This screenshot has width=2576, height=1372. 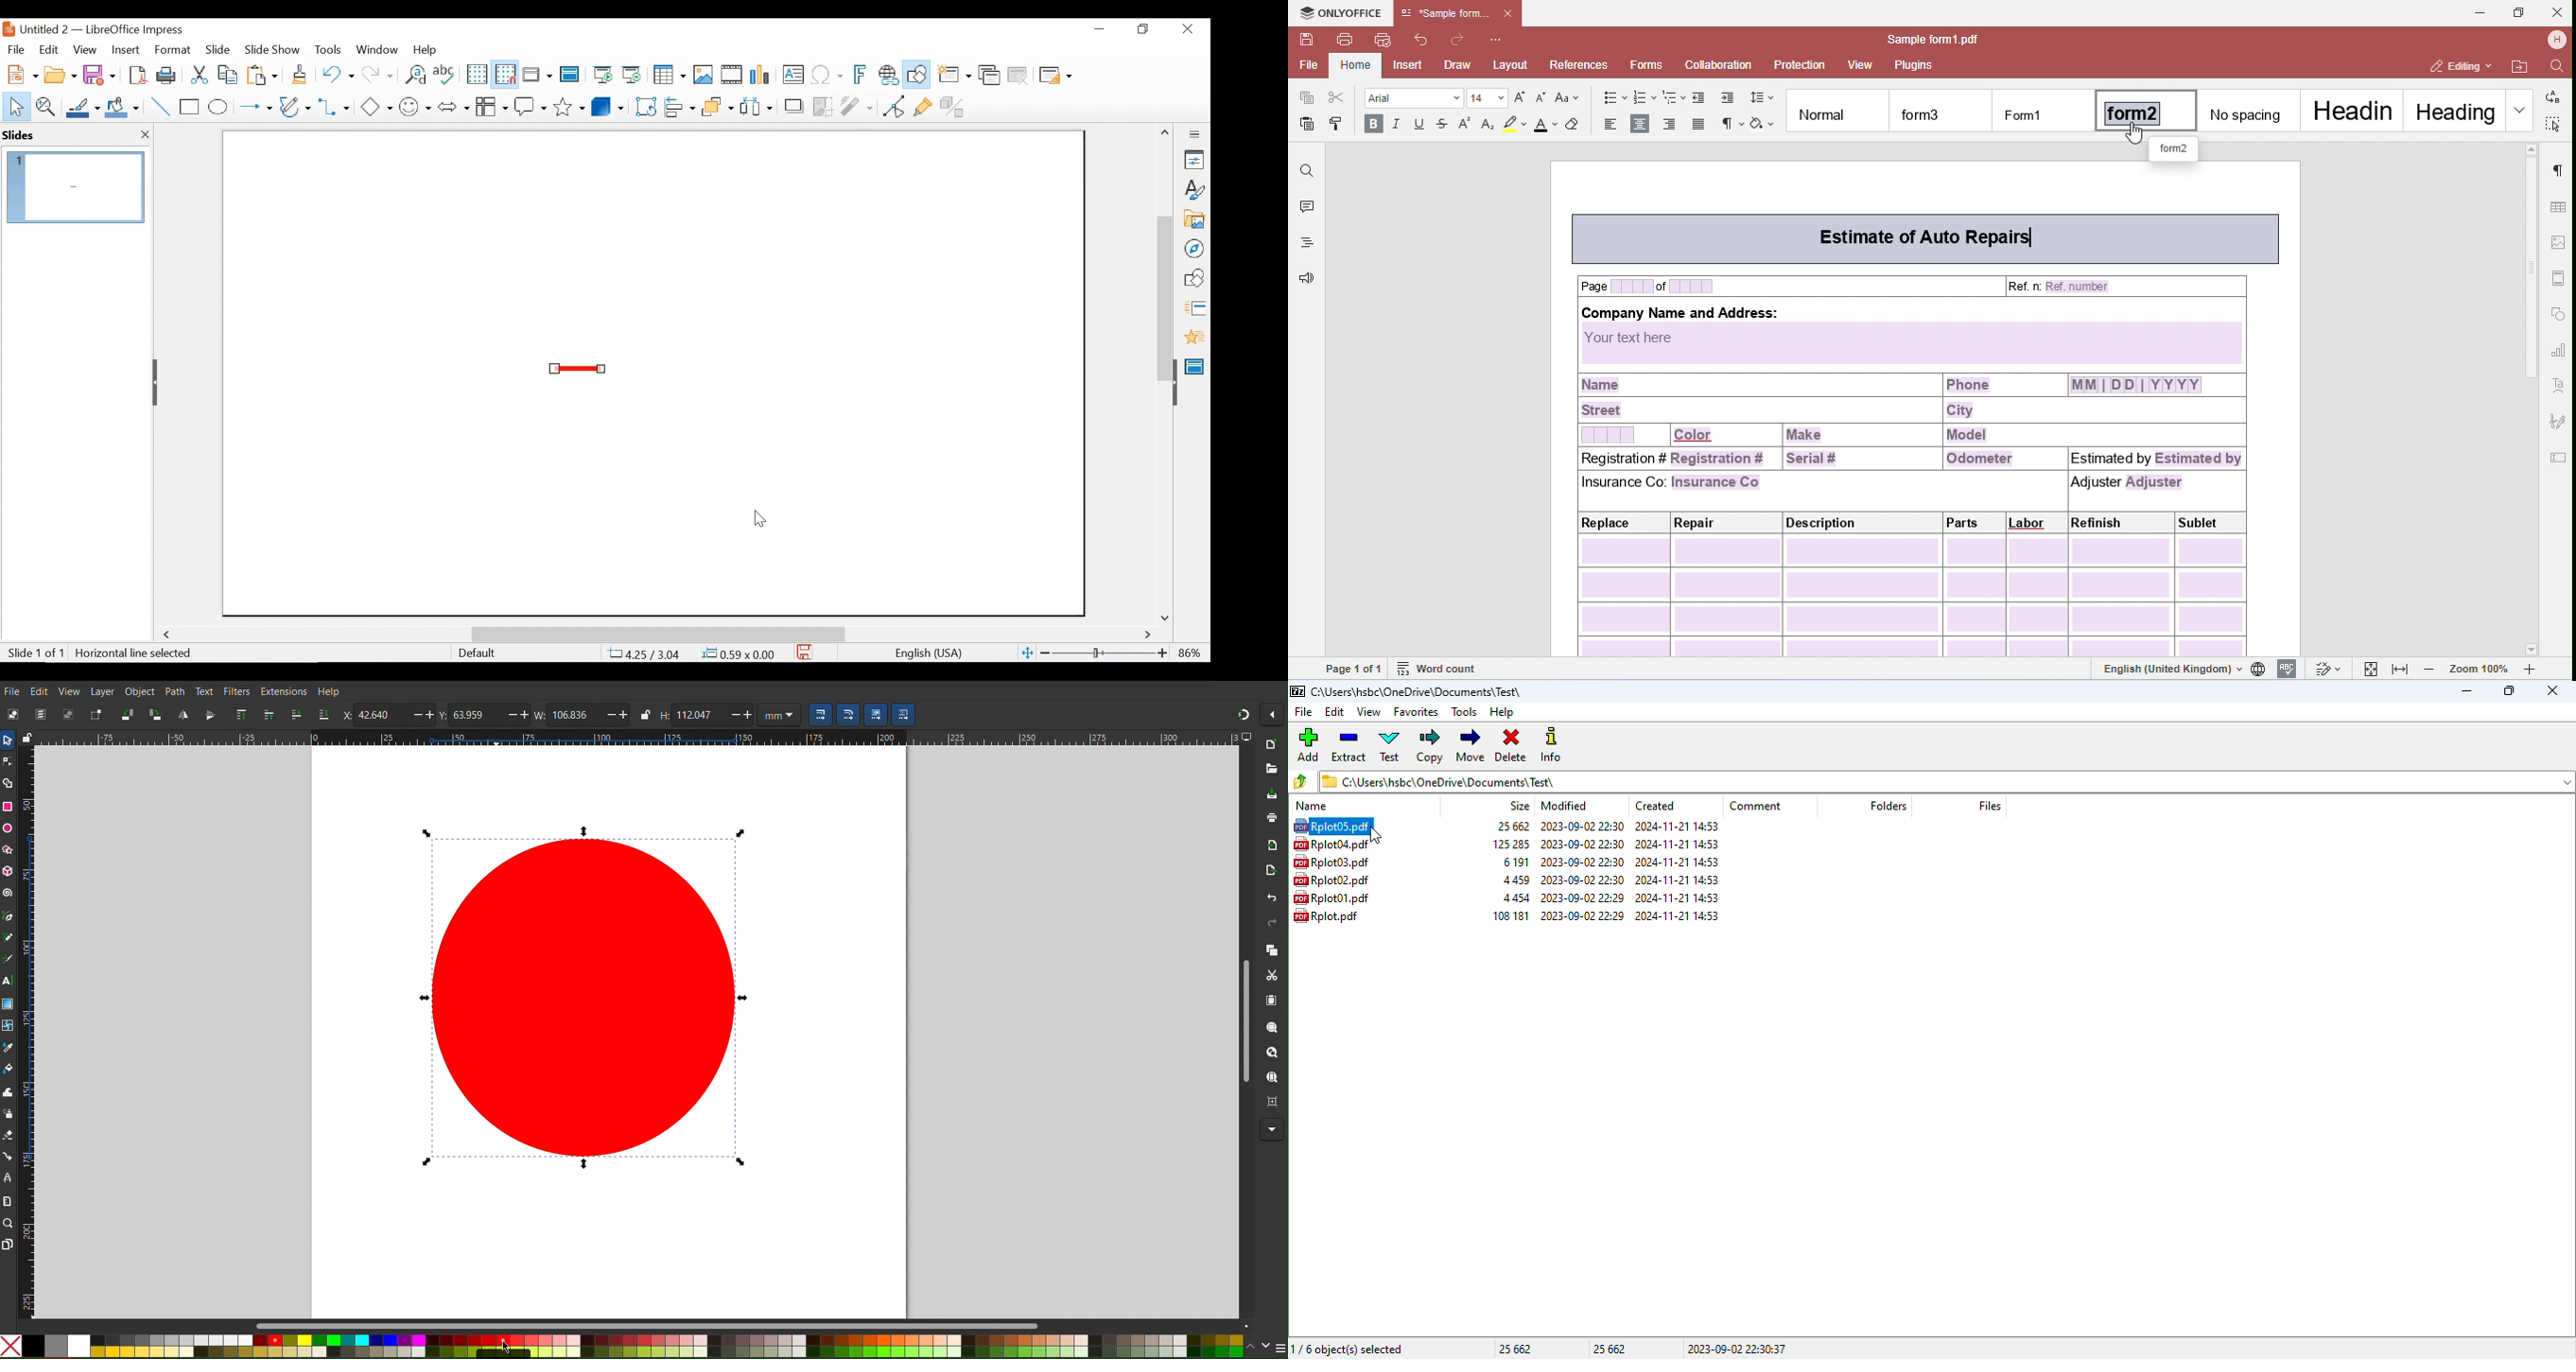 What do you see at coordinates (1193, 220) in the screenshot?
I see `Galler` at bounding box center [1193, 220].